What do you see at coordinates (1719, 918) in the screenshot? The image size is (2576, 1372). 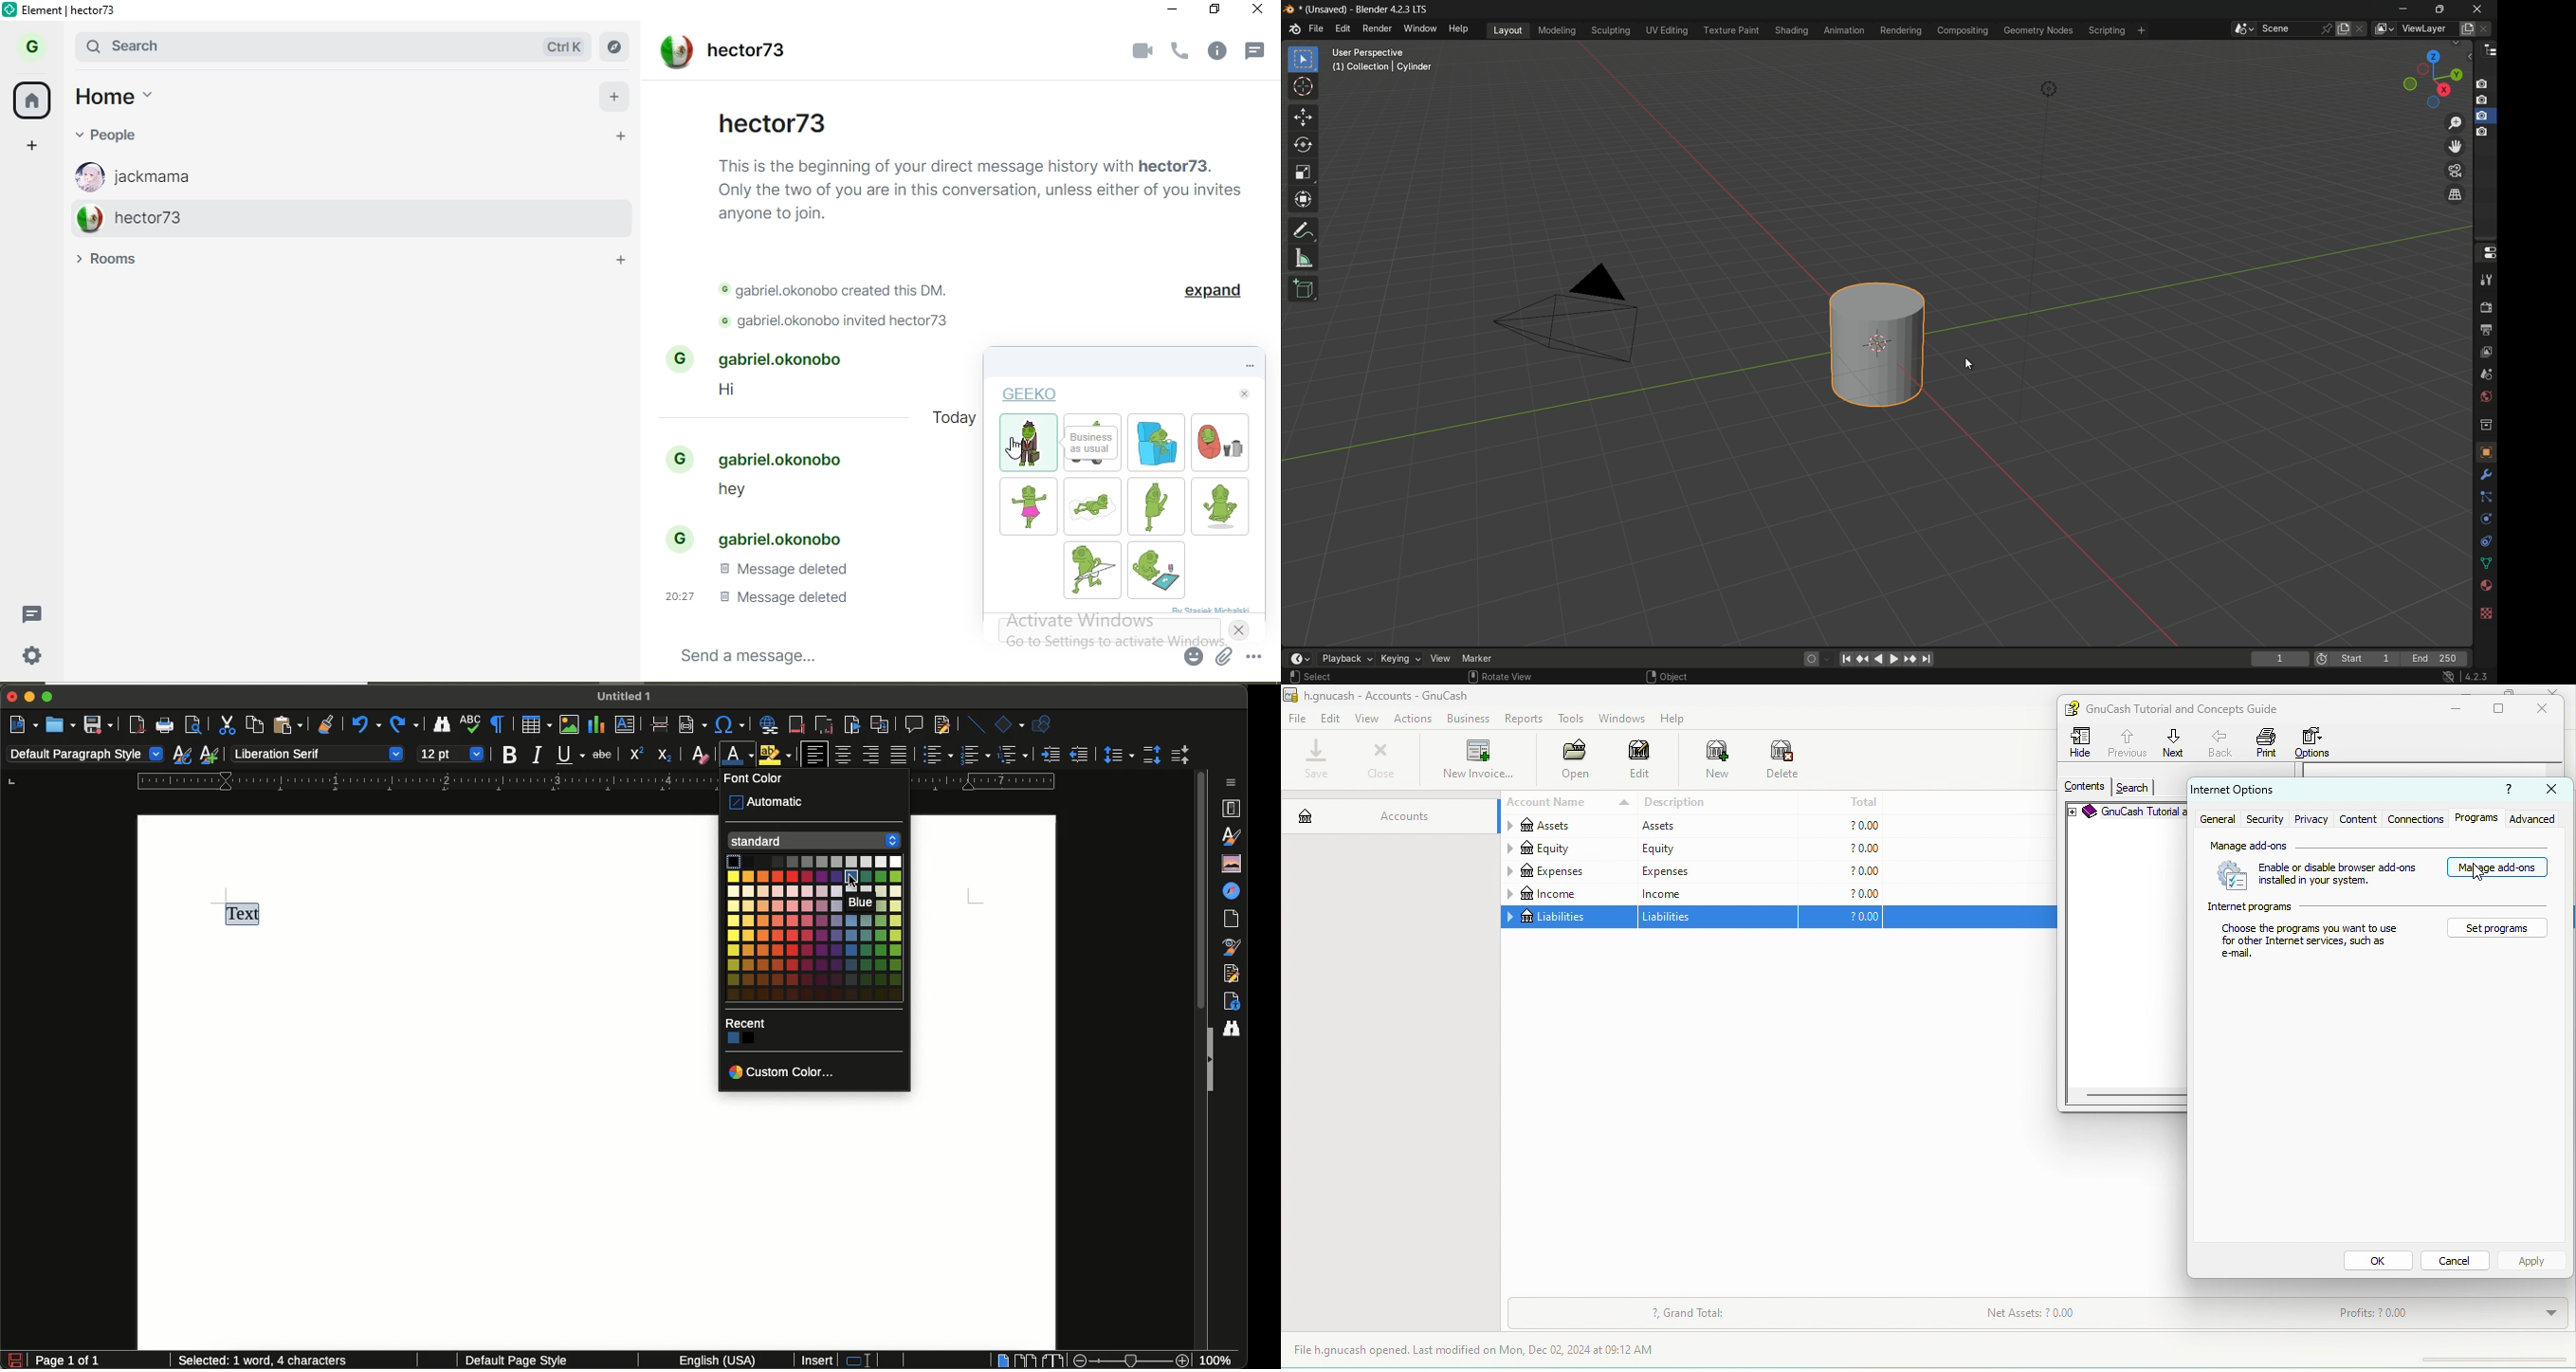 I see `liabilities` at bounding box center [1719, 918].